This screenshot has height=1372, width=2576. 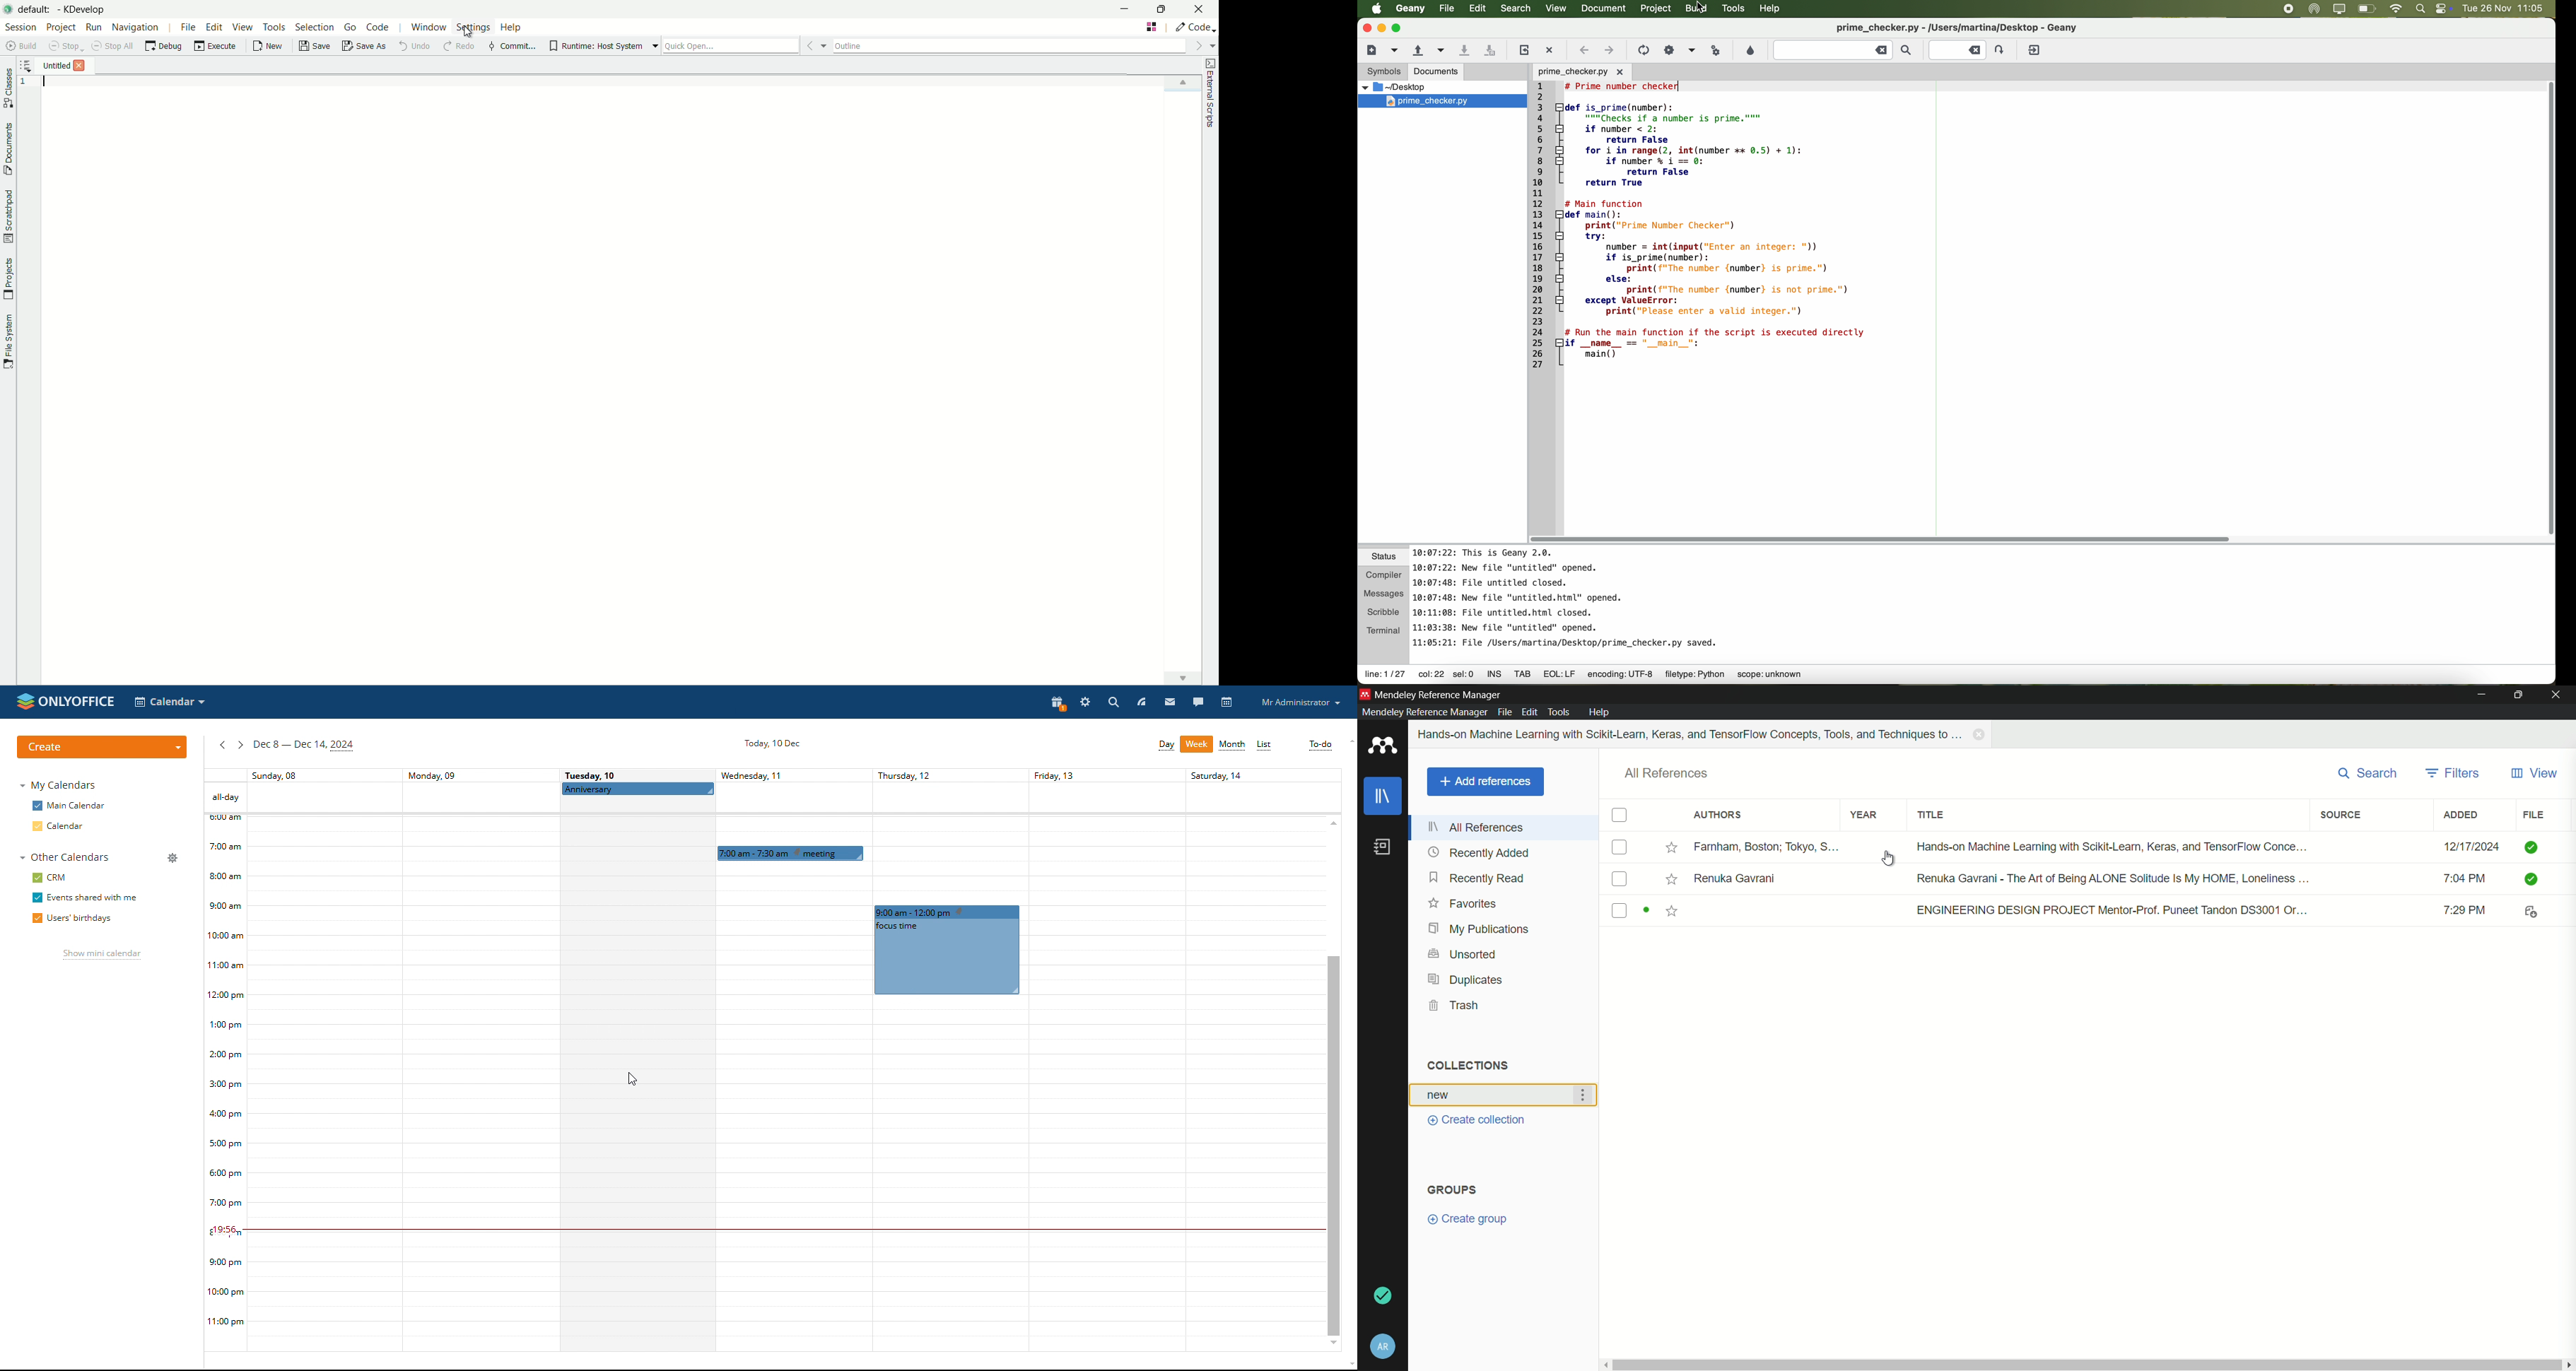 I want to click on year, so click(x=1865, y=815).